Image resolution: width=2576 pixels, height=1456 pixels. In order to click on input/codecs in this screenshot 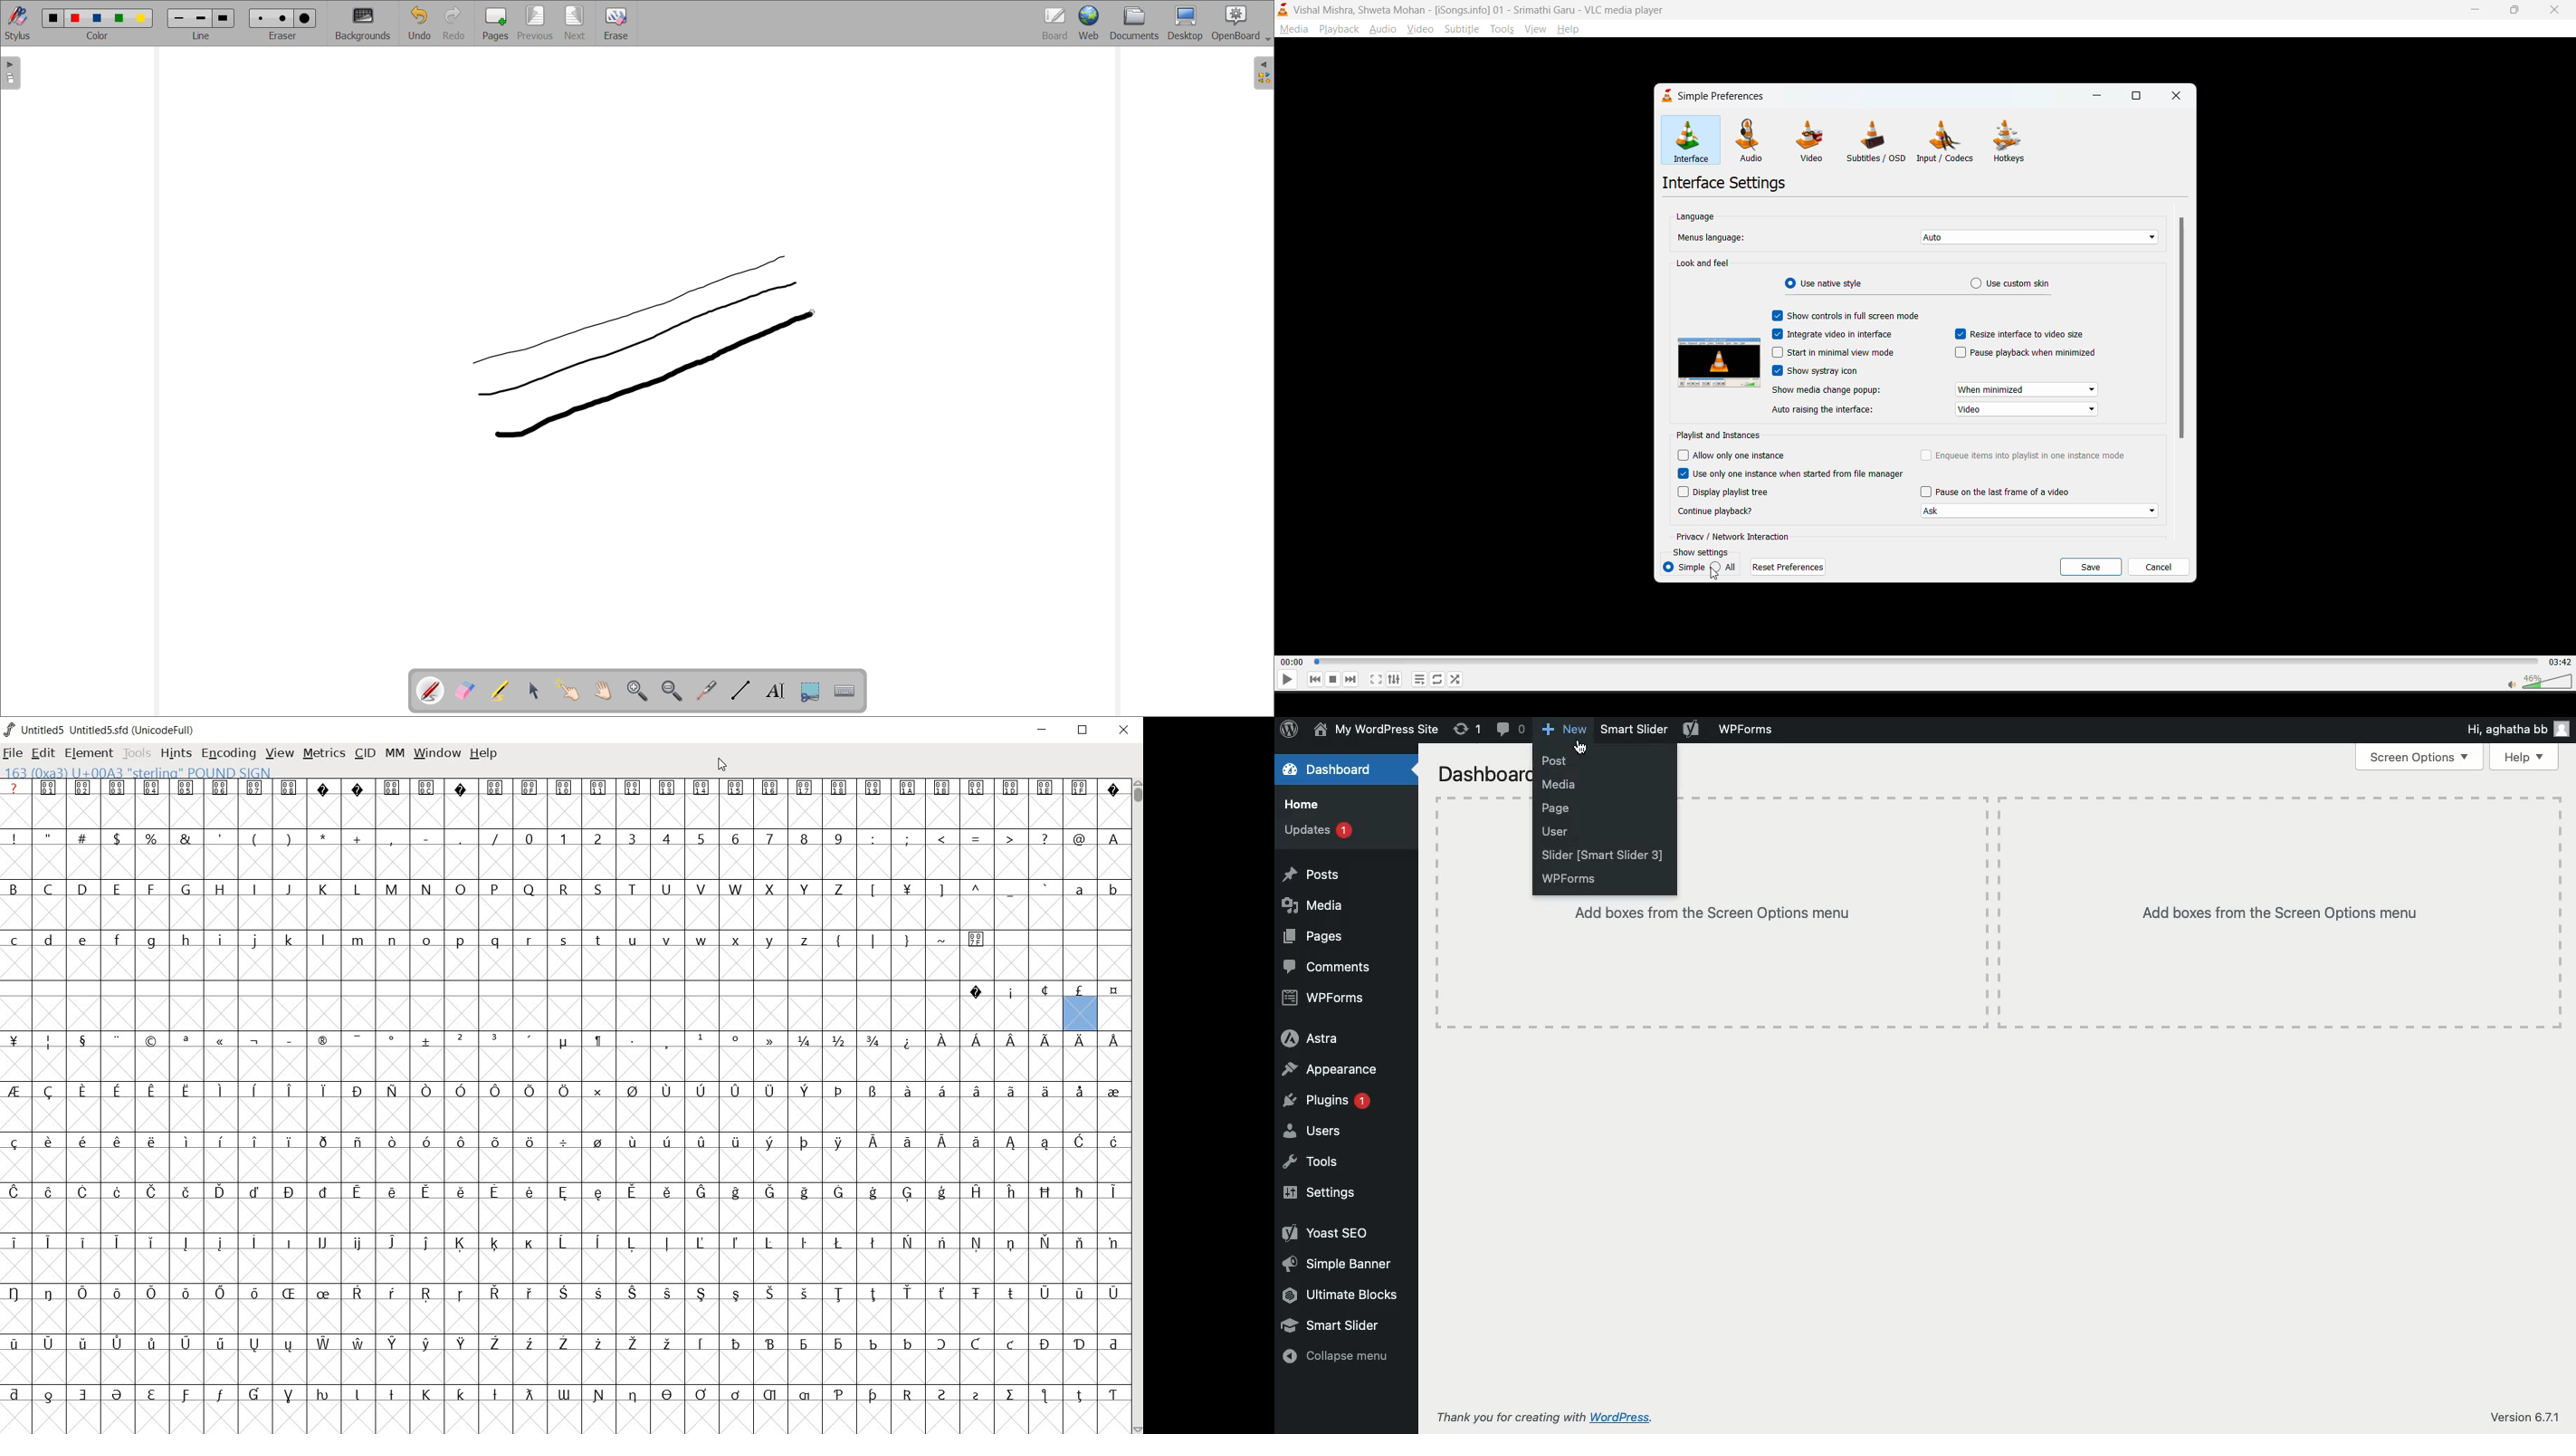, I will do `click(1945, 142)`.